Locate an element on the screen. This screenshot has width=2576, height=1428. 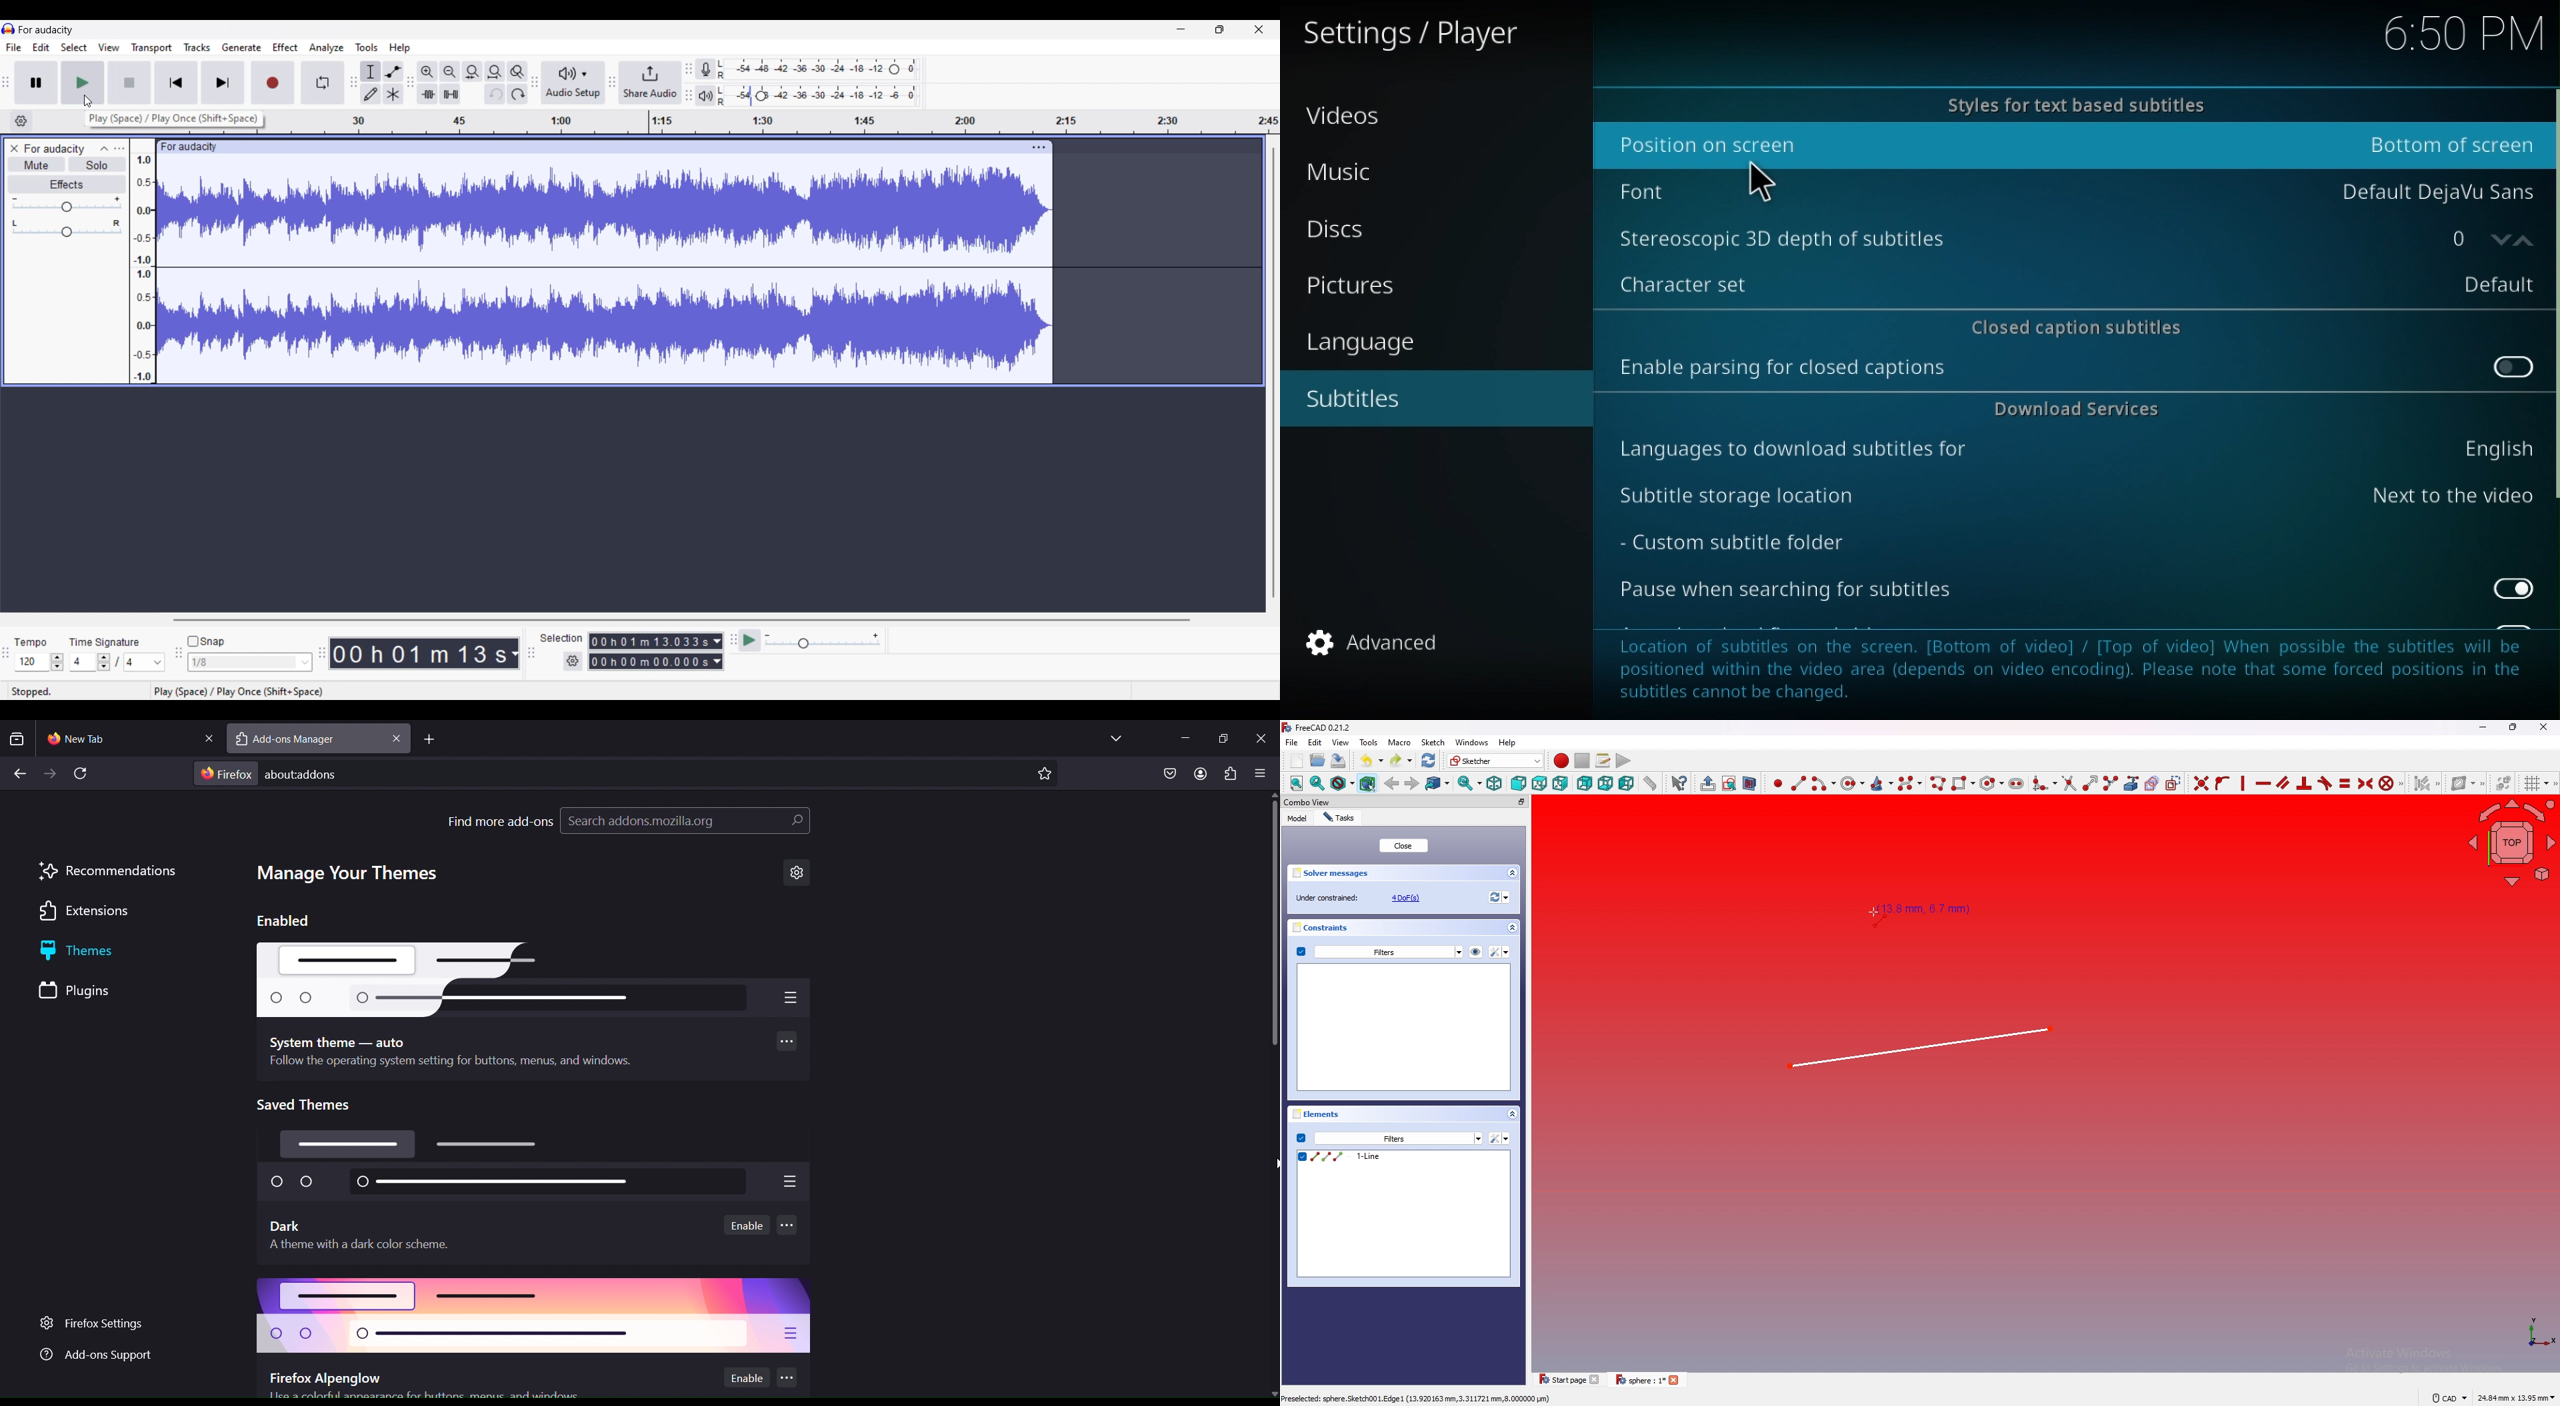
Subtitle storage loaction is located at coordinates (2074, 496).